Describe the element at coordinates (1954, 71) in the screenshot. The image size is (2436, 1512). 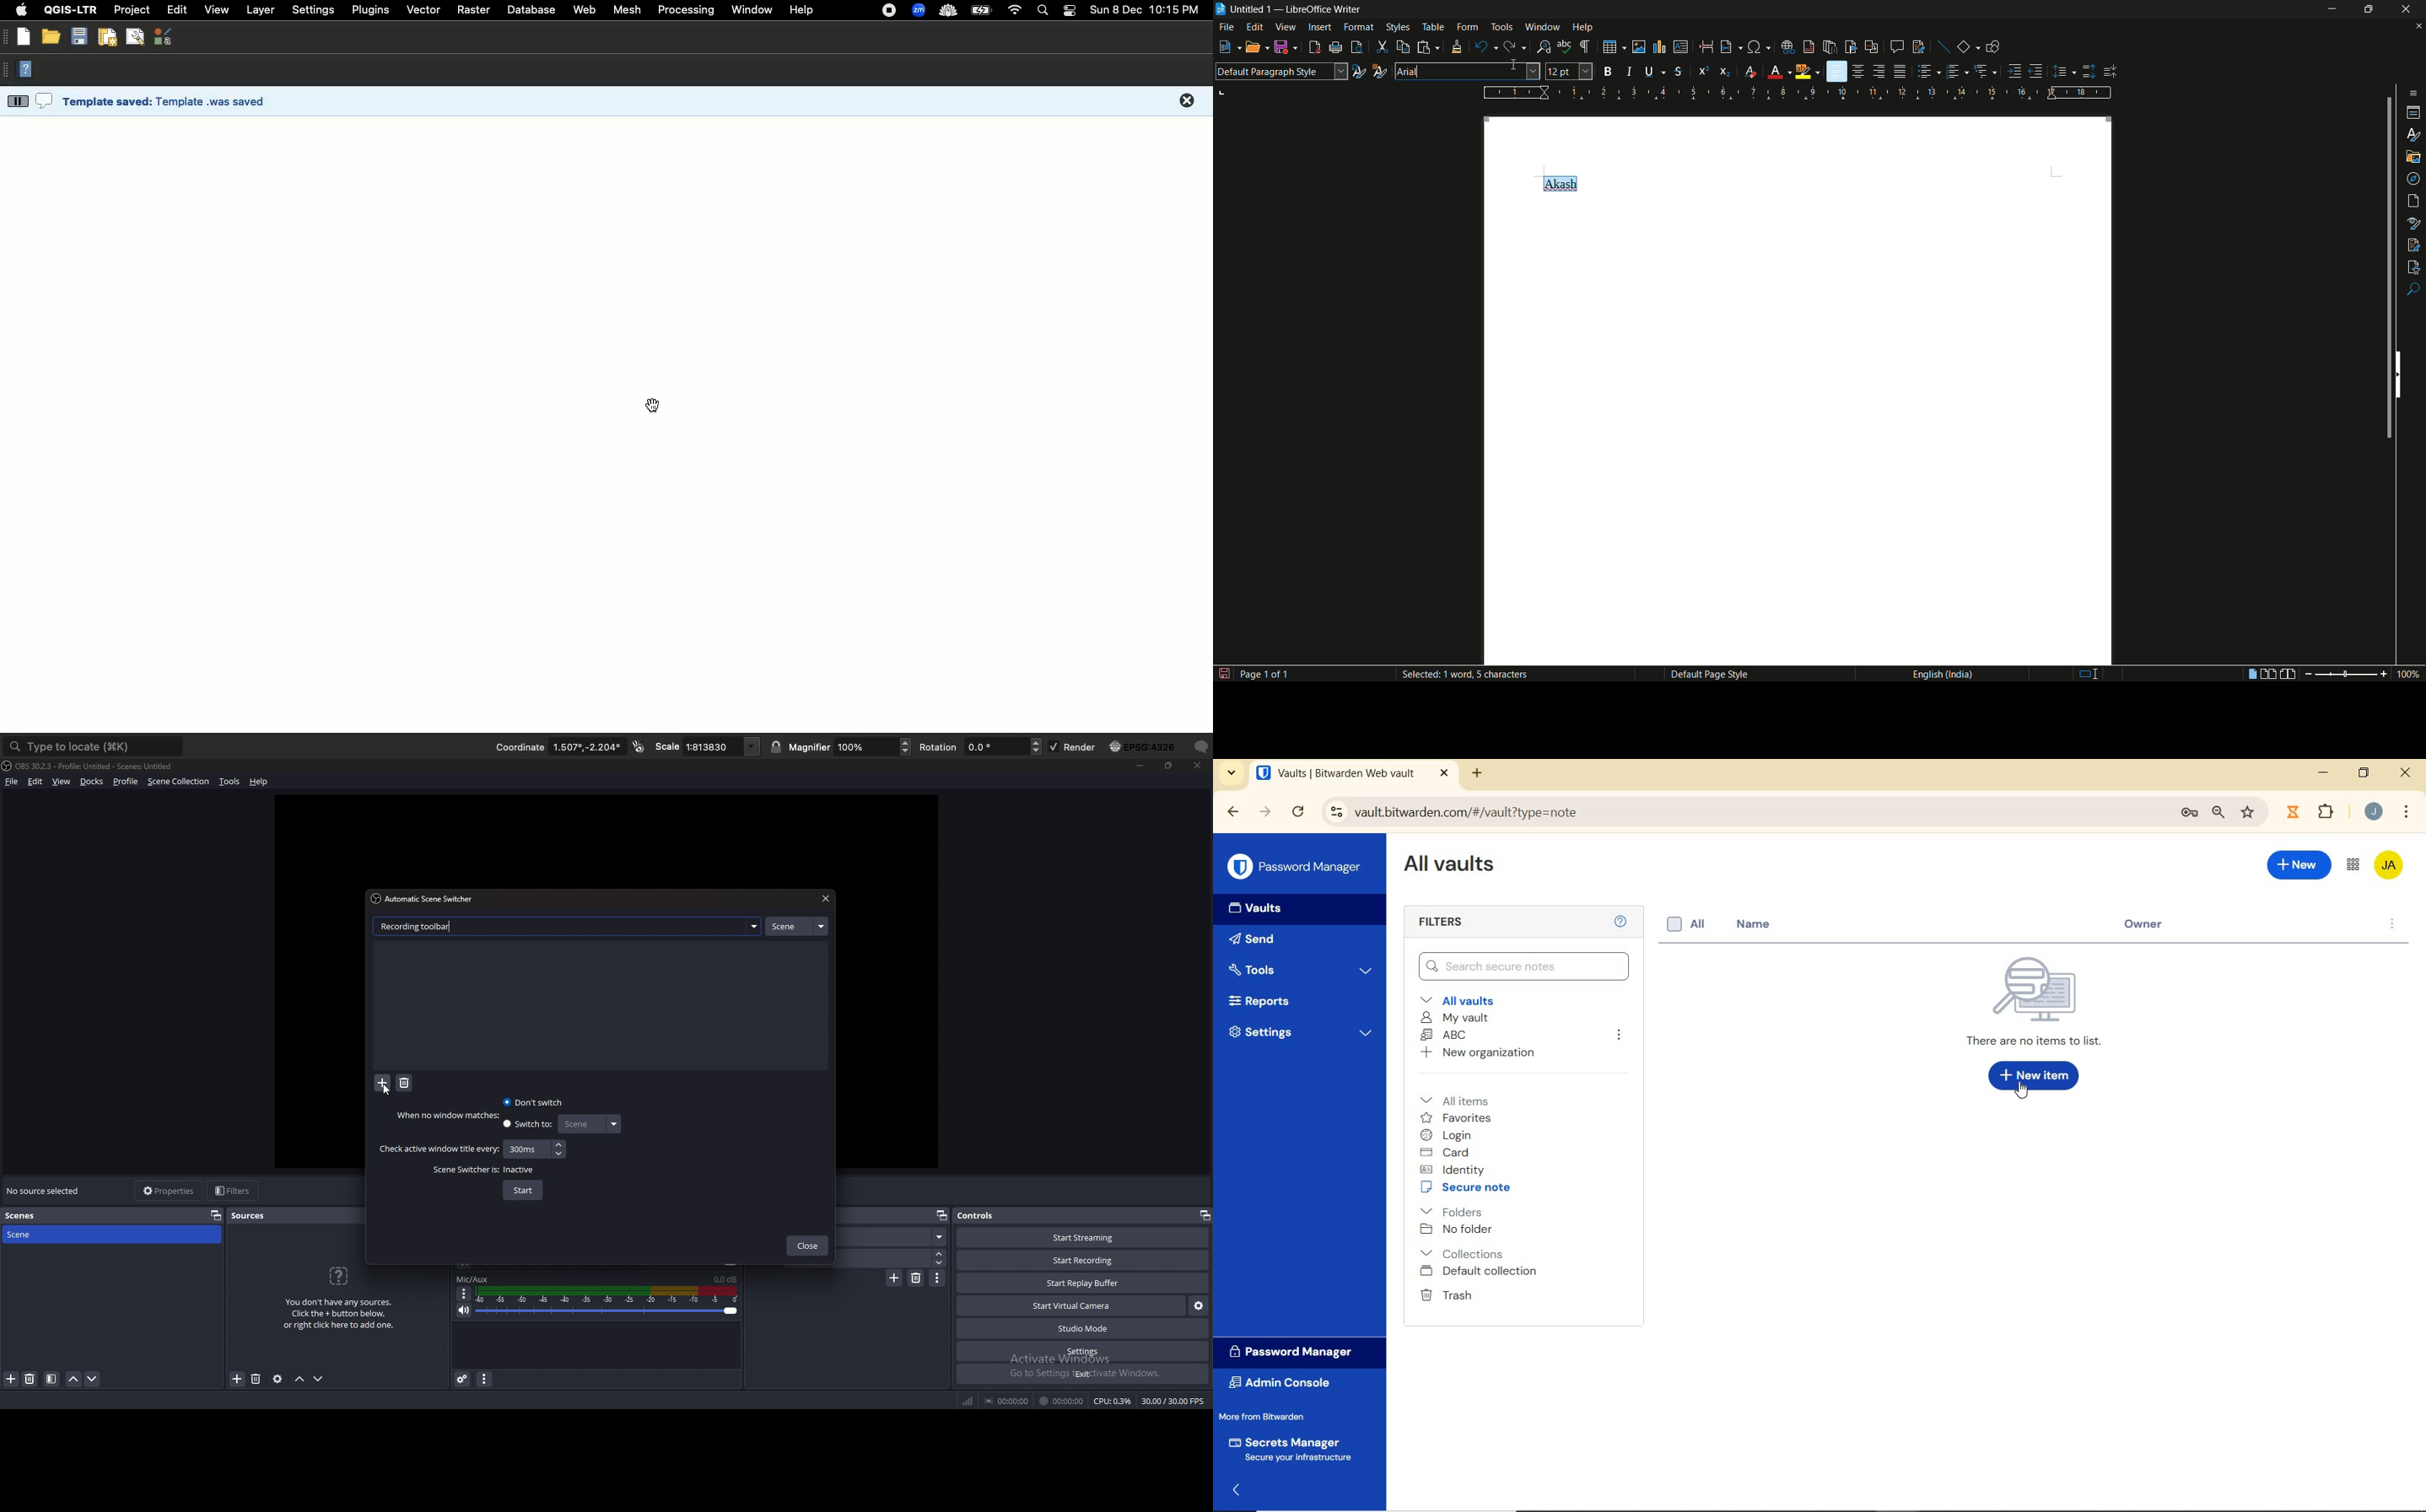
I see `toggle ordered list` at that location.